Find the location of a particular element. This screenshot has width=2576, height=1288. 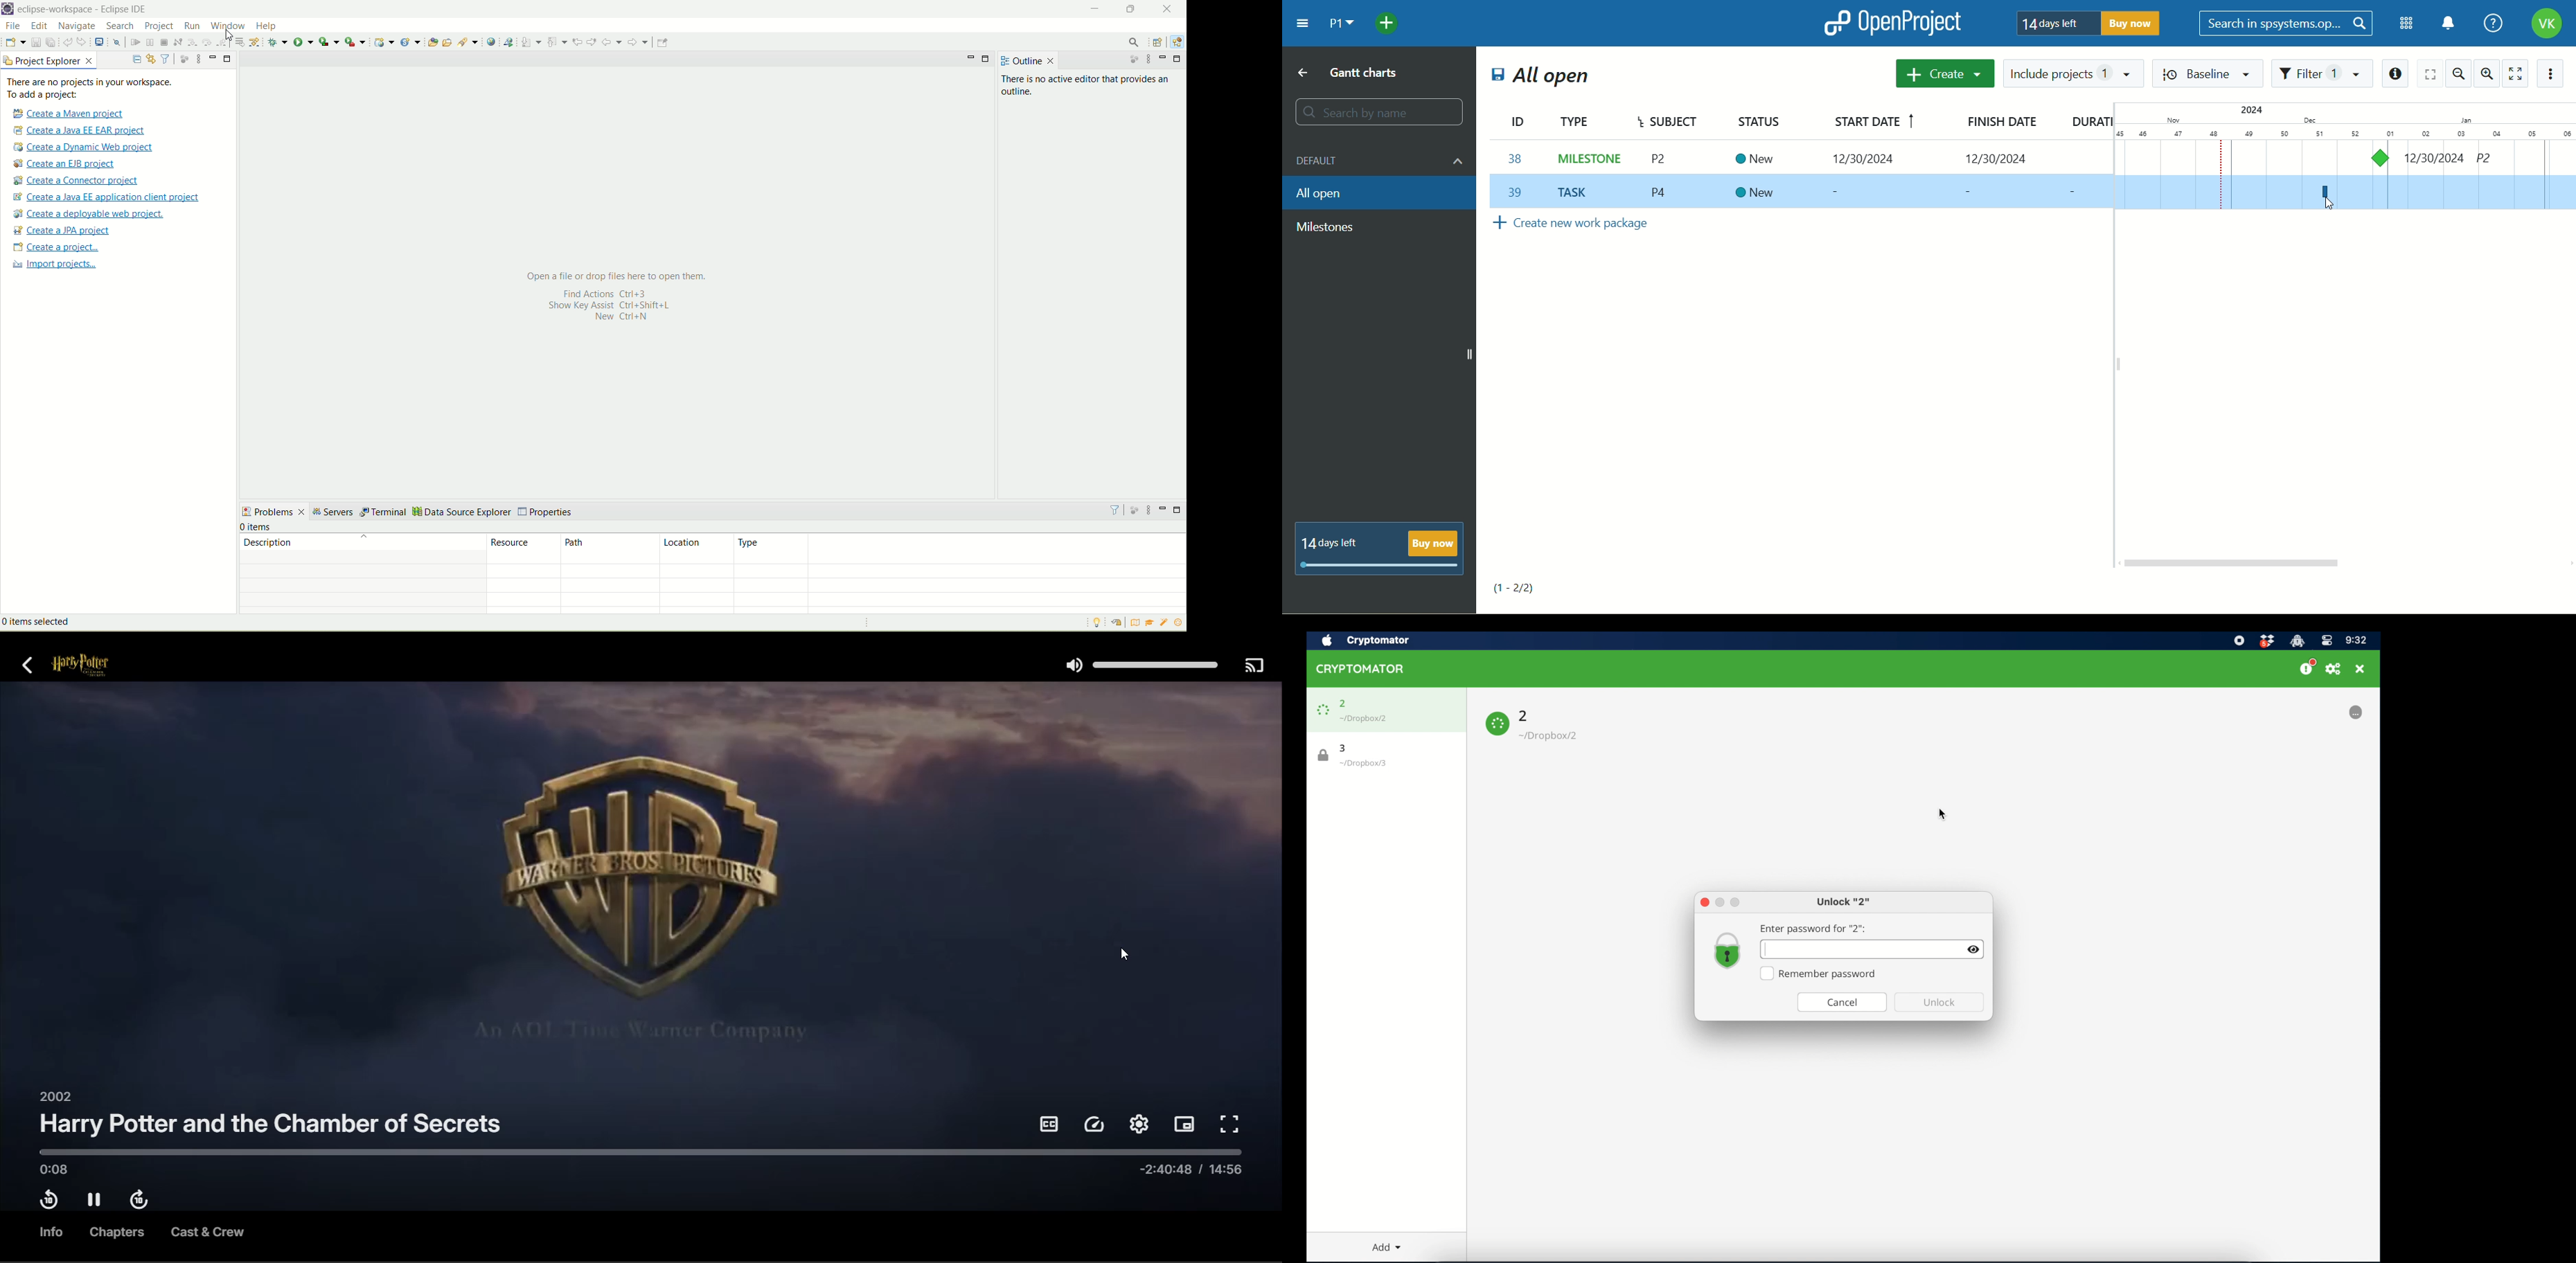

cursor is located at coordinates (229, 33).